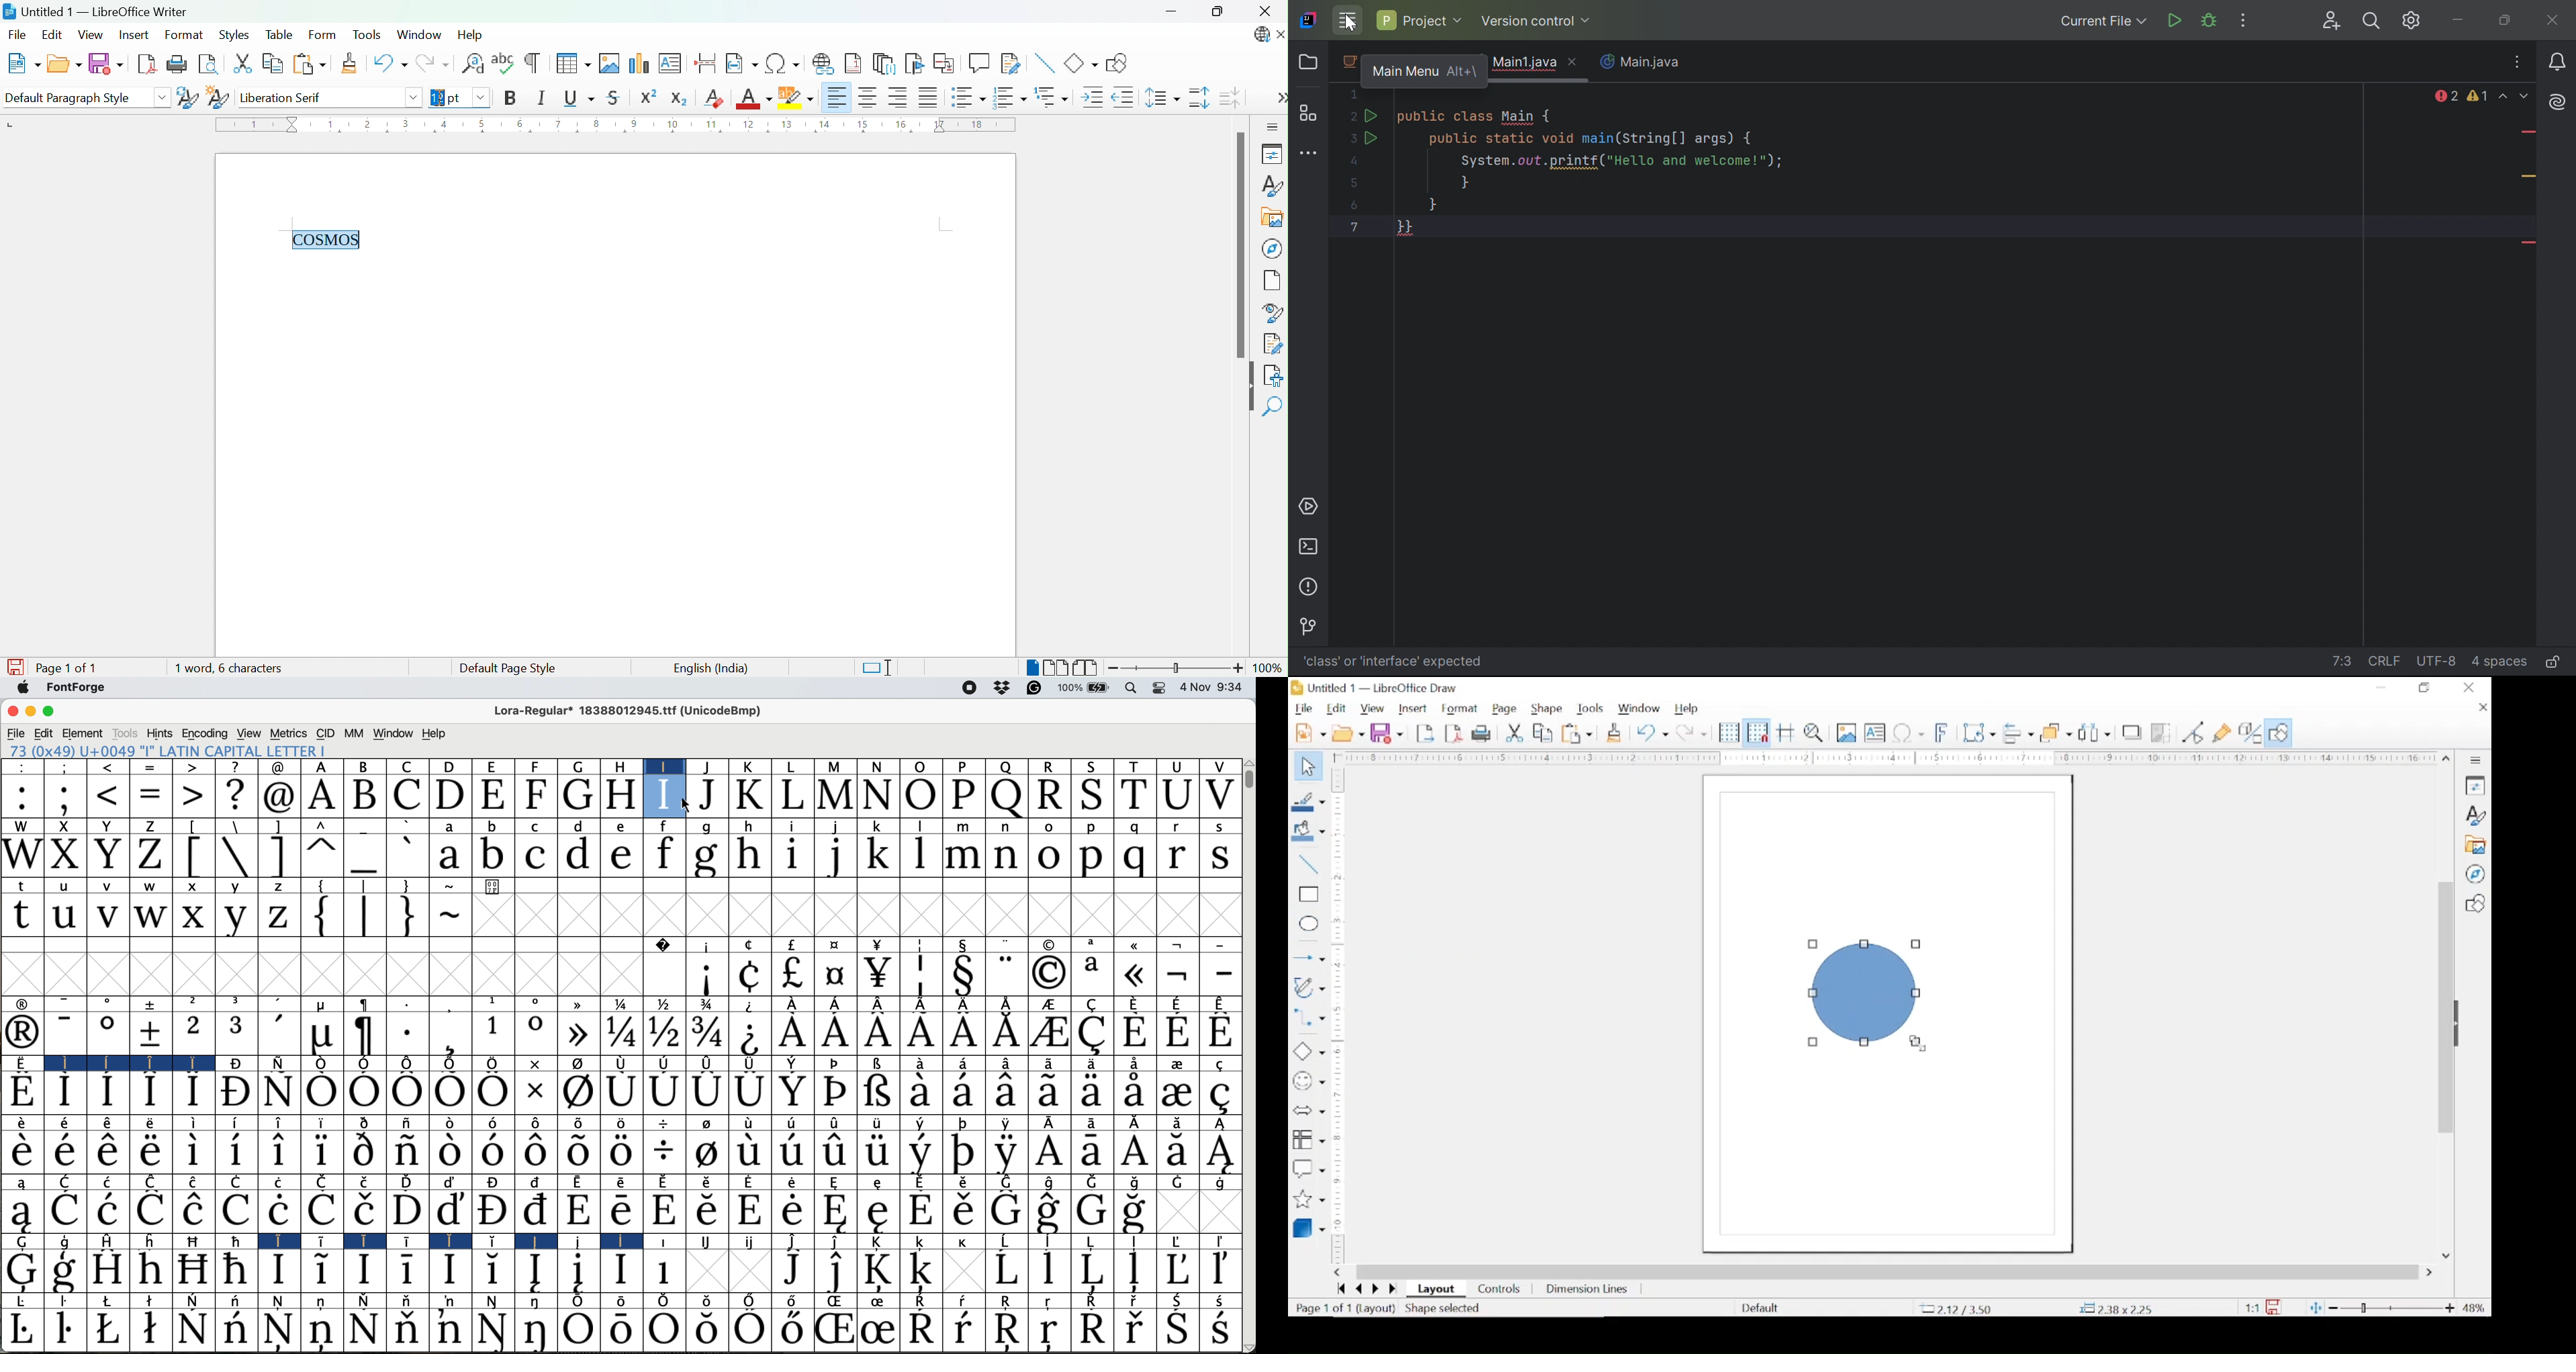  Describe the element at coordinates (452, 1035) in the screenshot. I see `Symbol` at that location.